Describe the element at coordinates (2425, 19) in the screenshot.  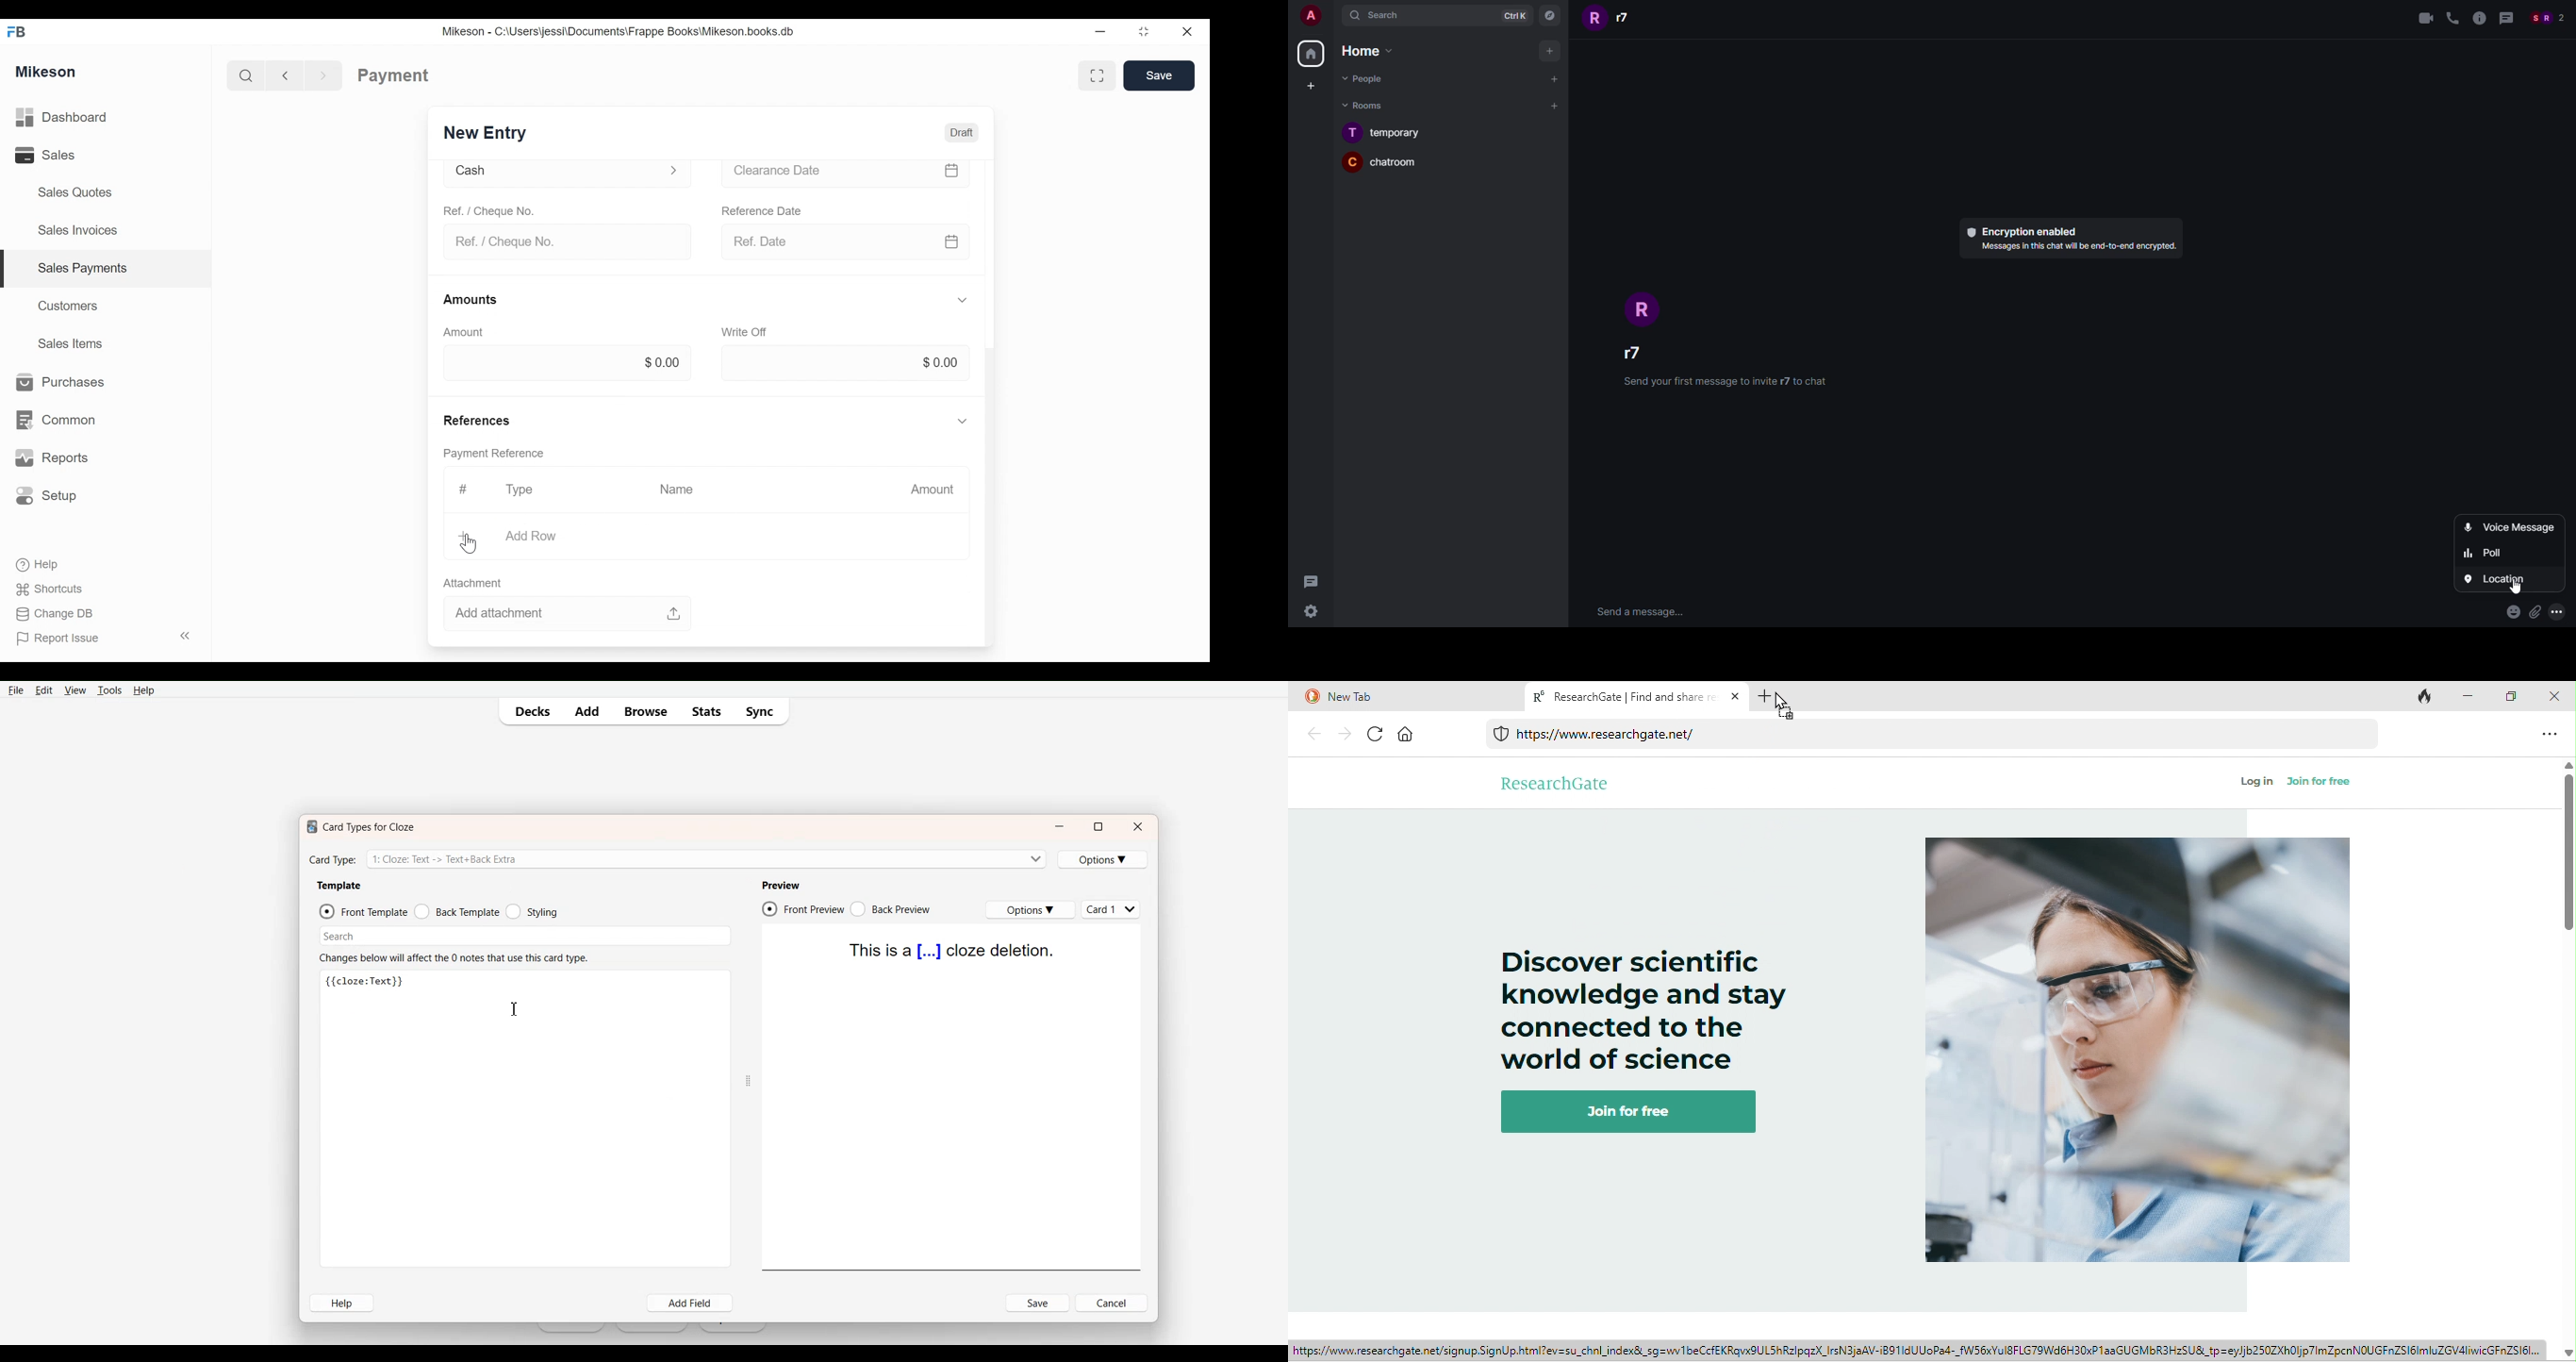
I see `video call` at that location.